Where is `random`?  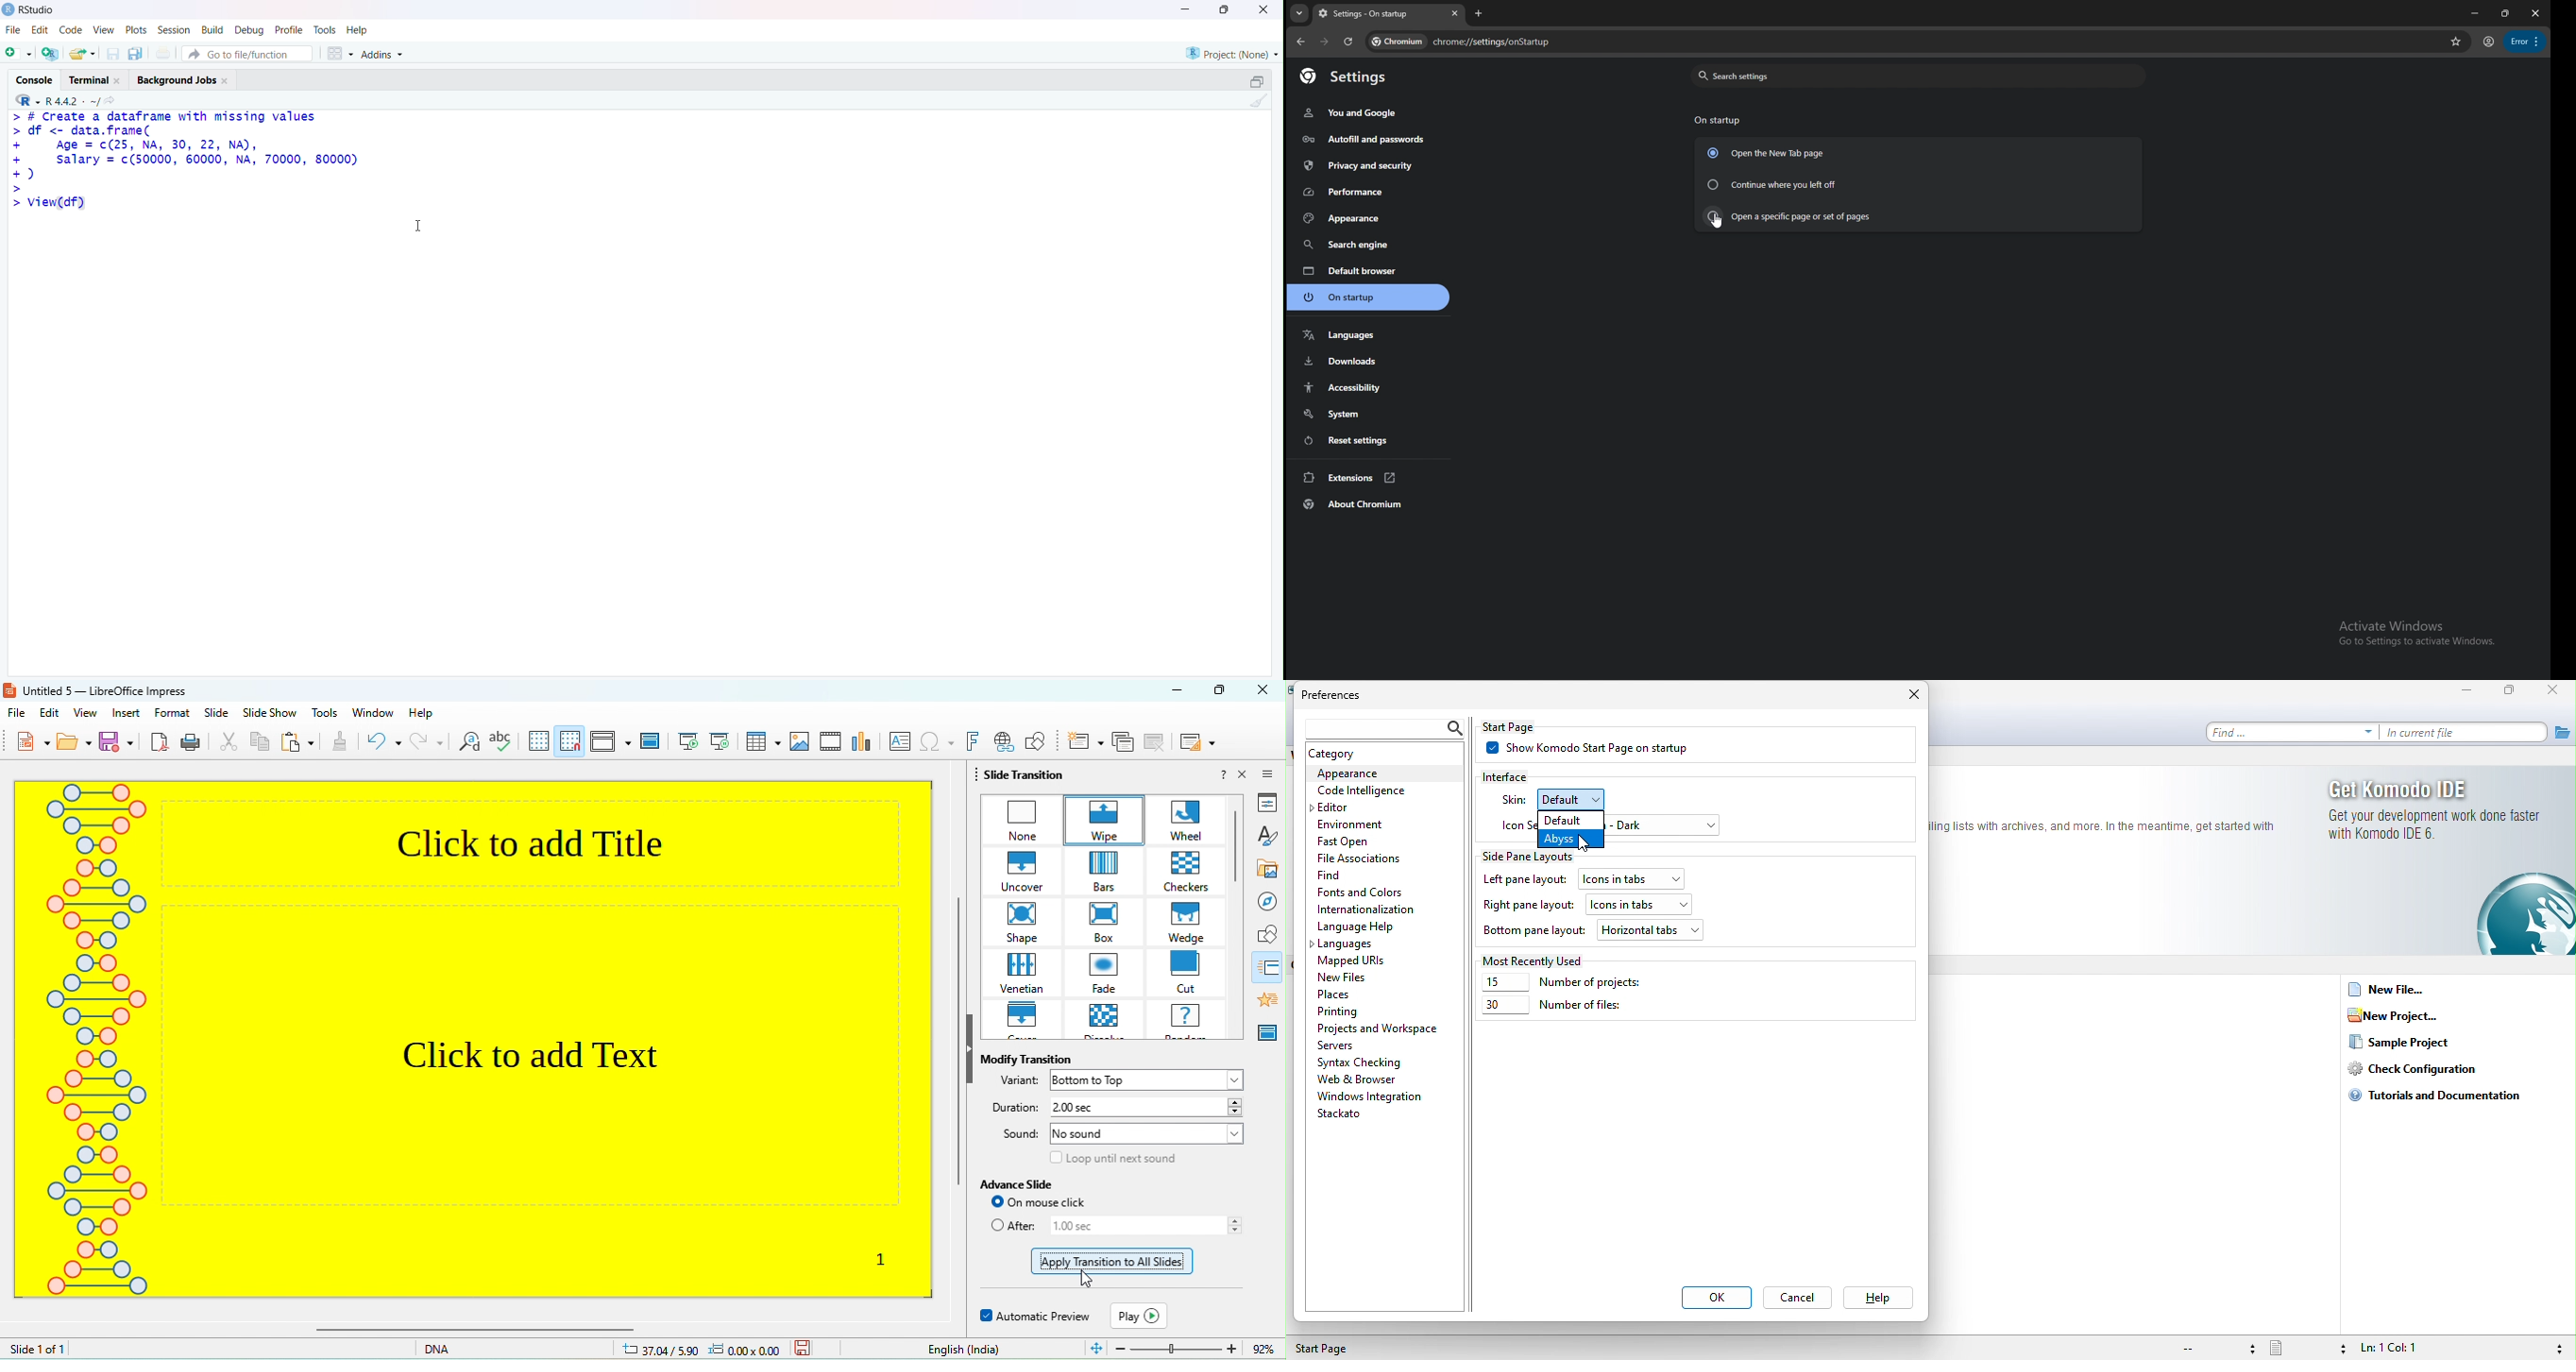
random is located at coordinates (1189, 1020).